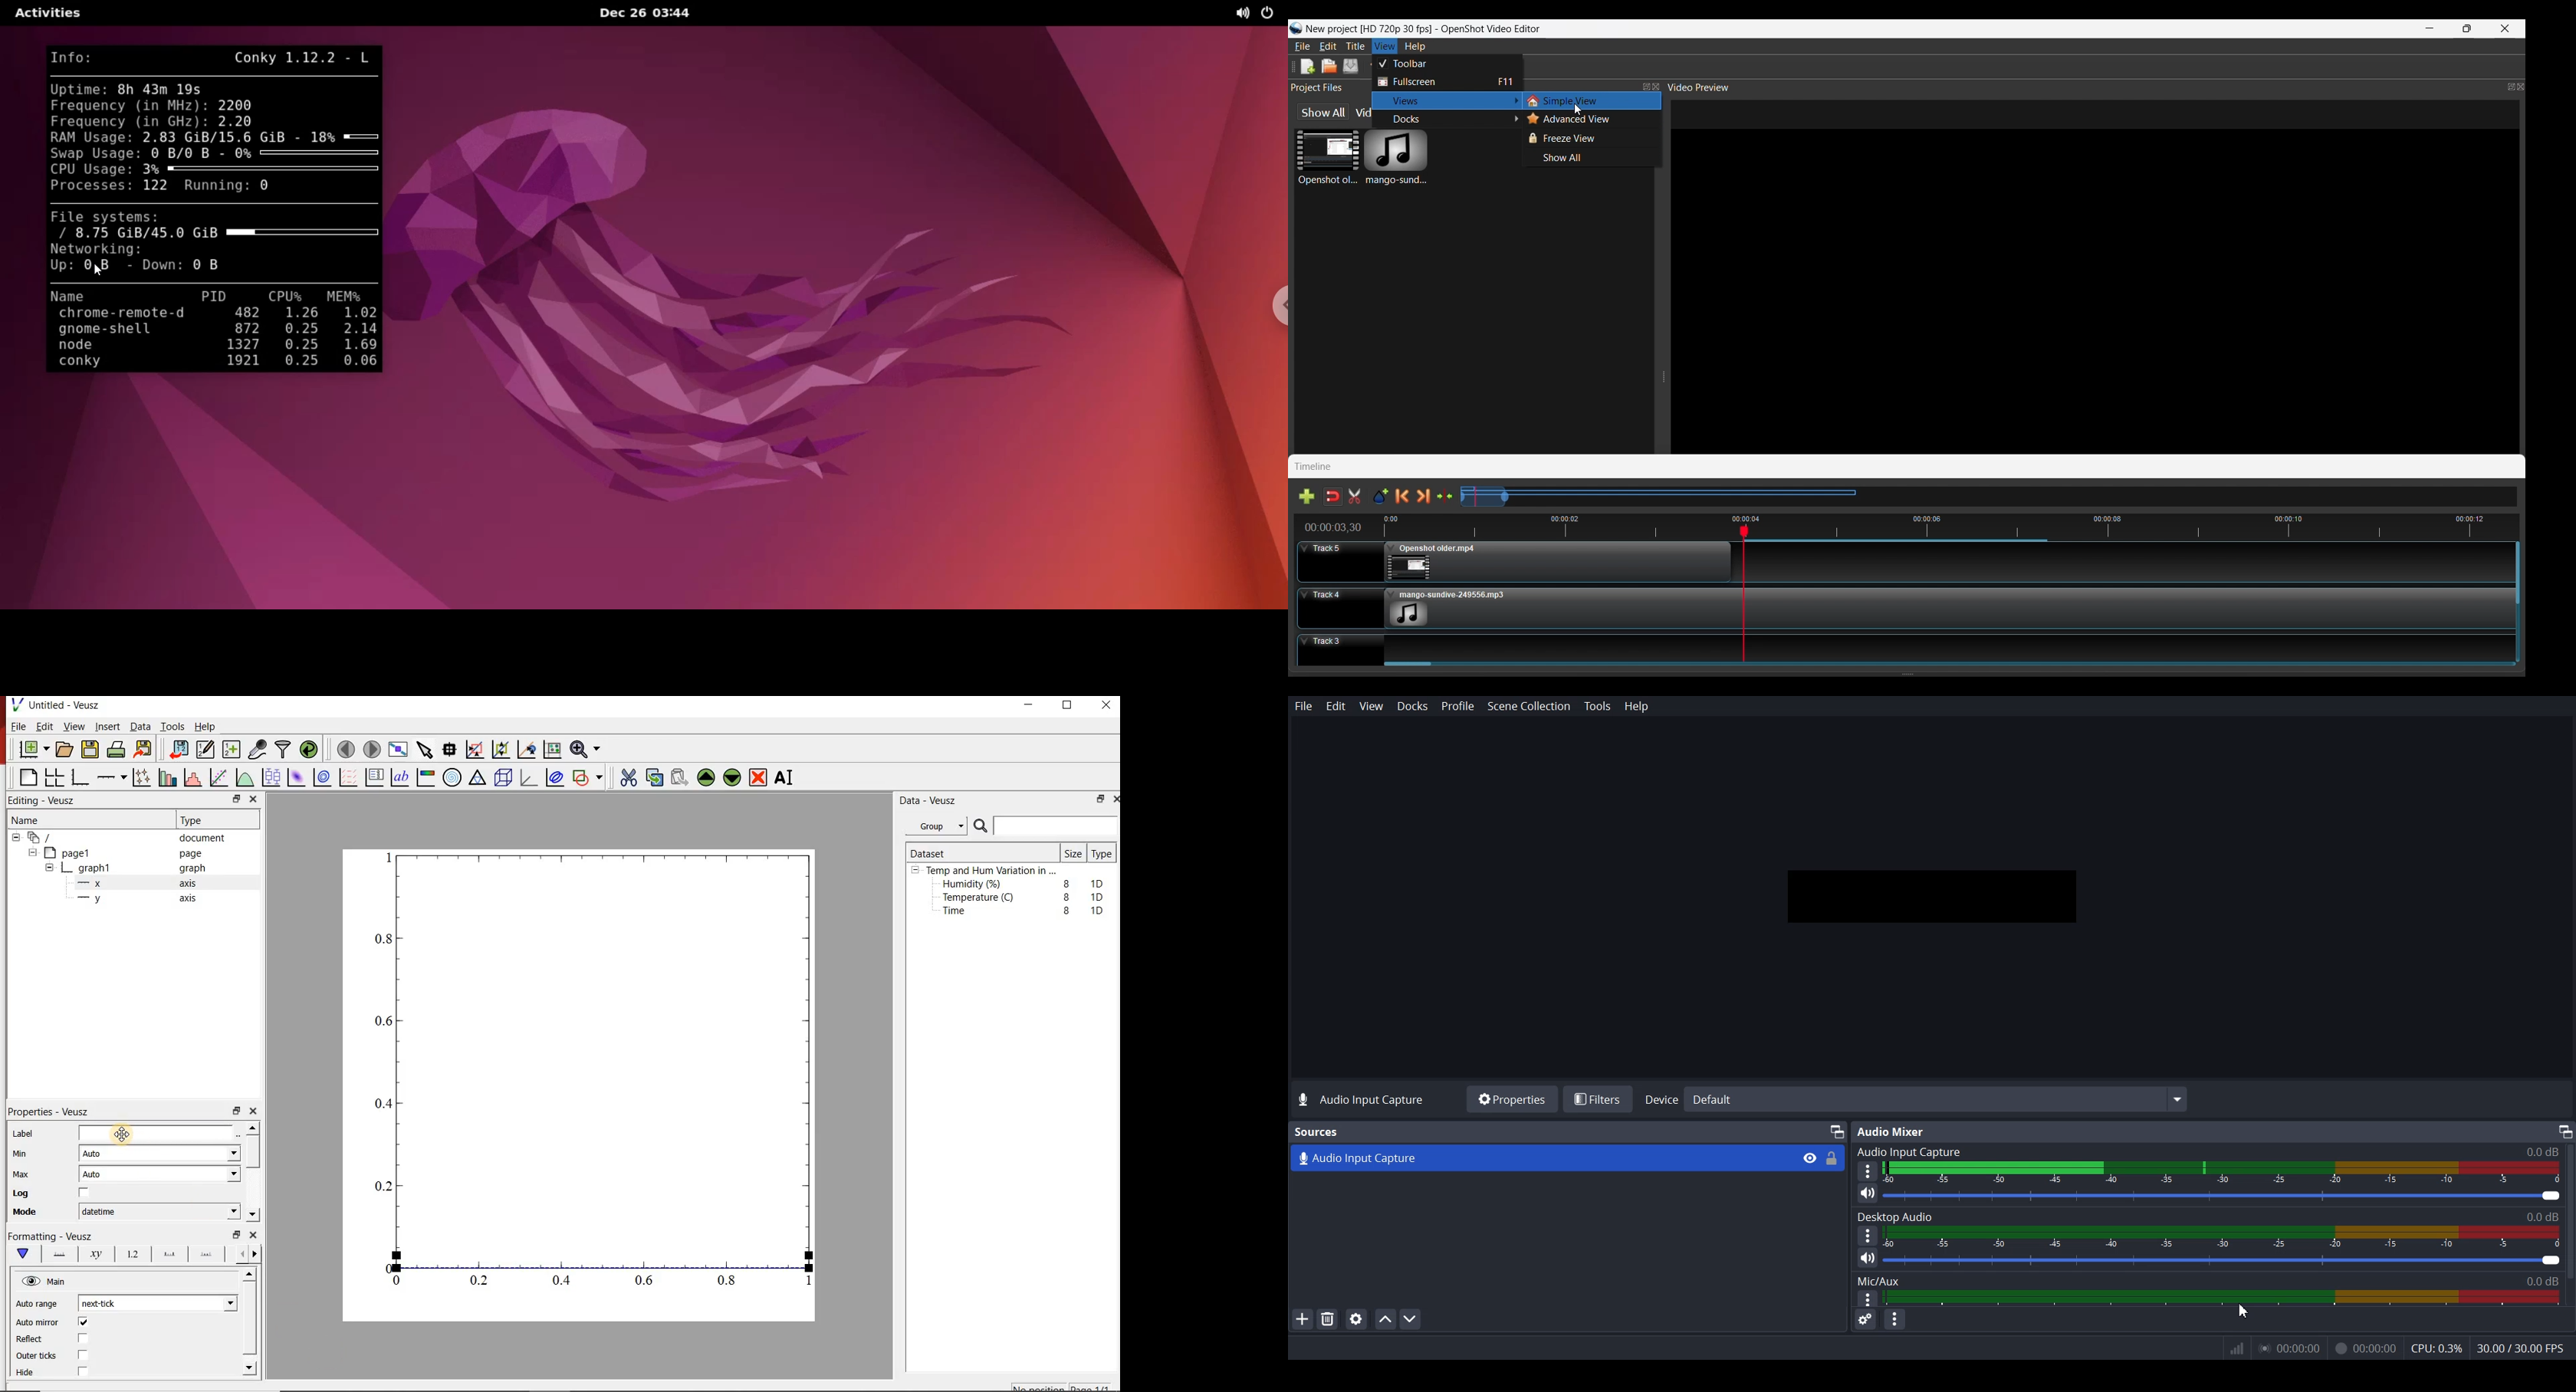 This screenshot has width=2576, height=1400. Describe the element at coordinates (1355, 1319) in the screenshot. I see `Open source properties` at that location.